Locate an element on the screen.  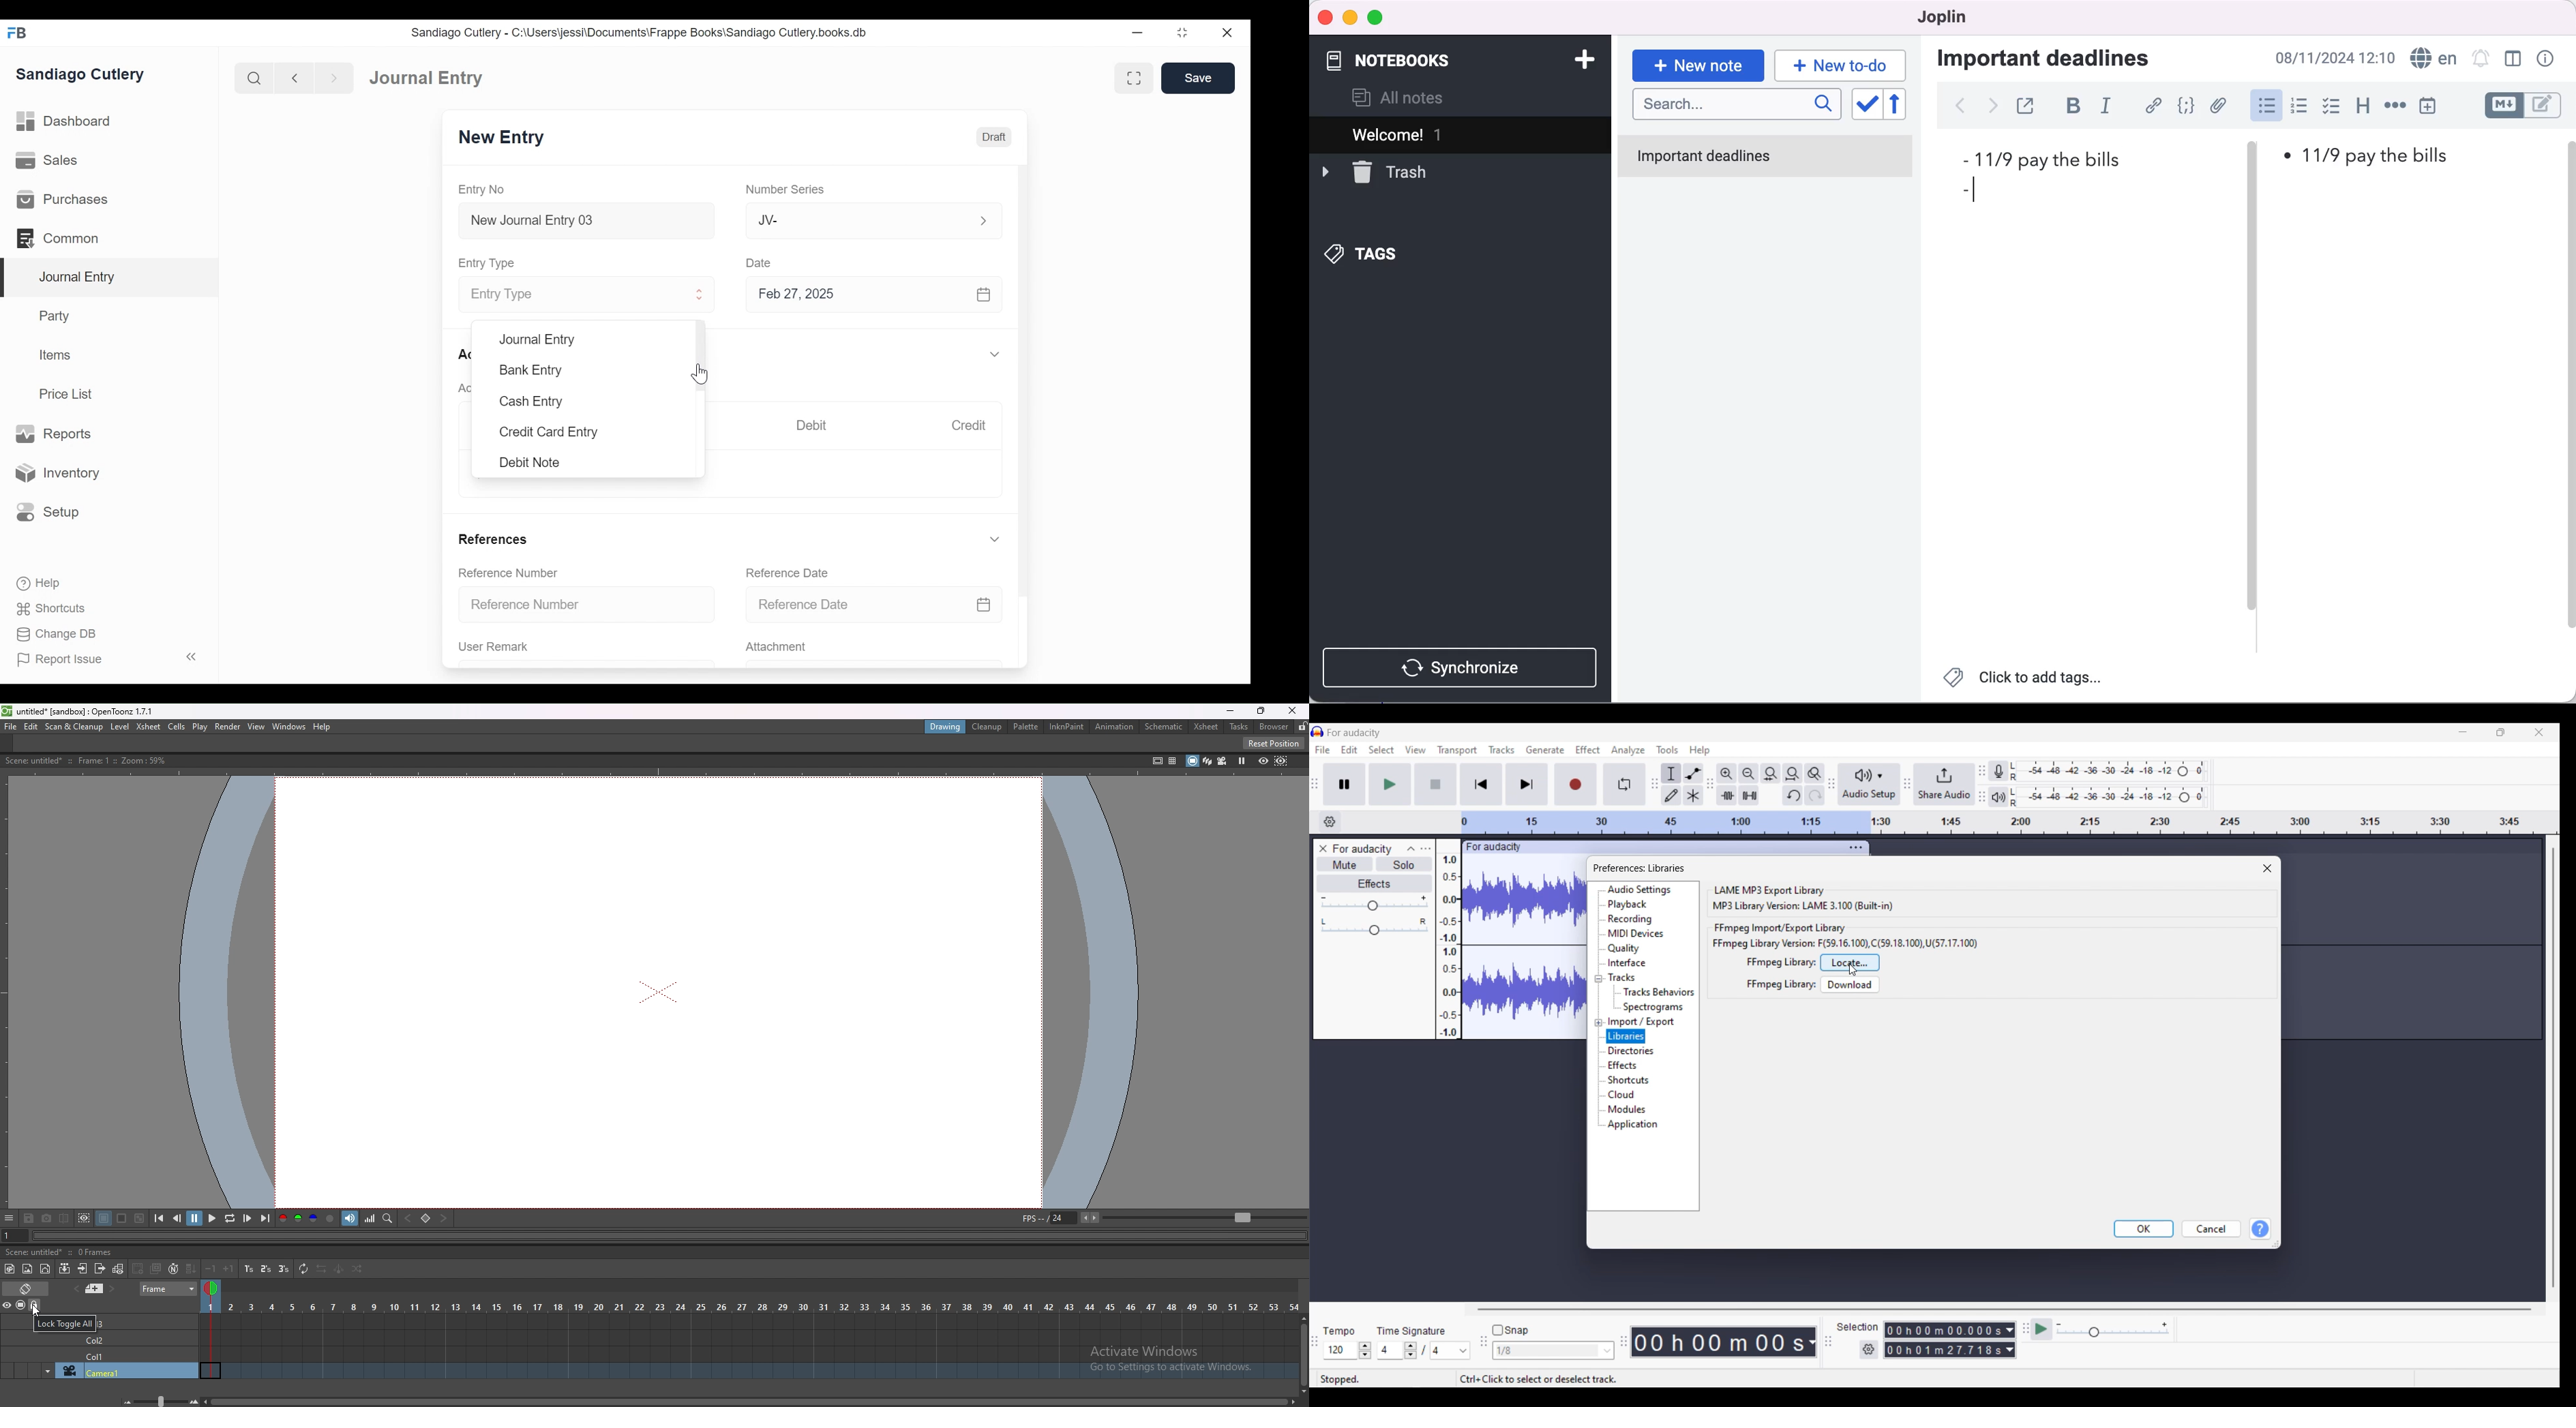
Change DB is located at coordinates (55, 634).